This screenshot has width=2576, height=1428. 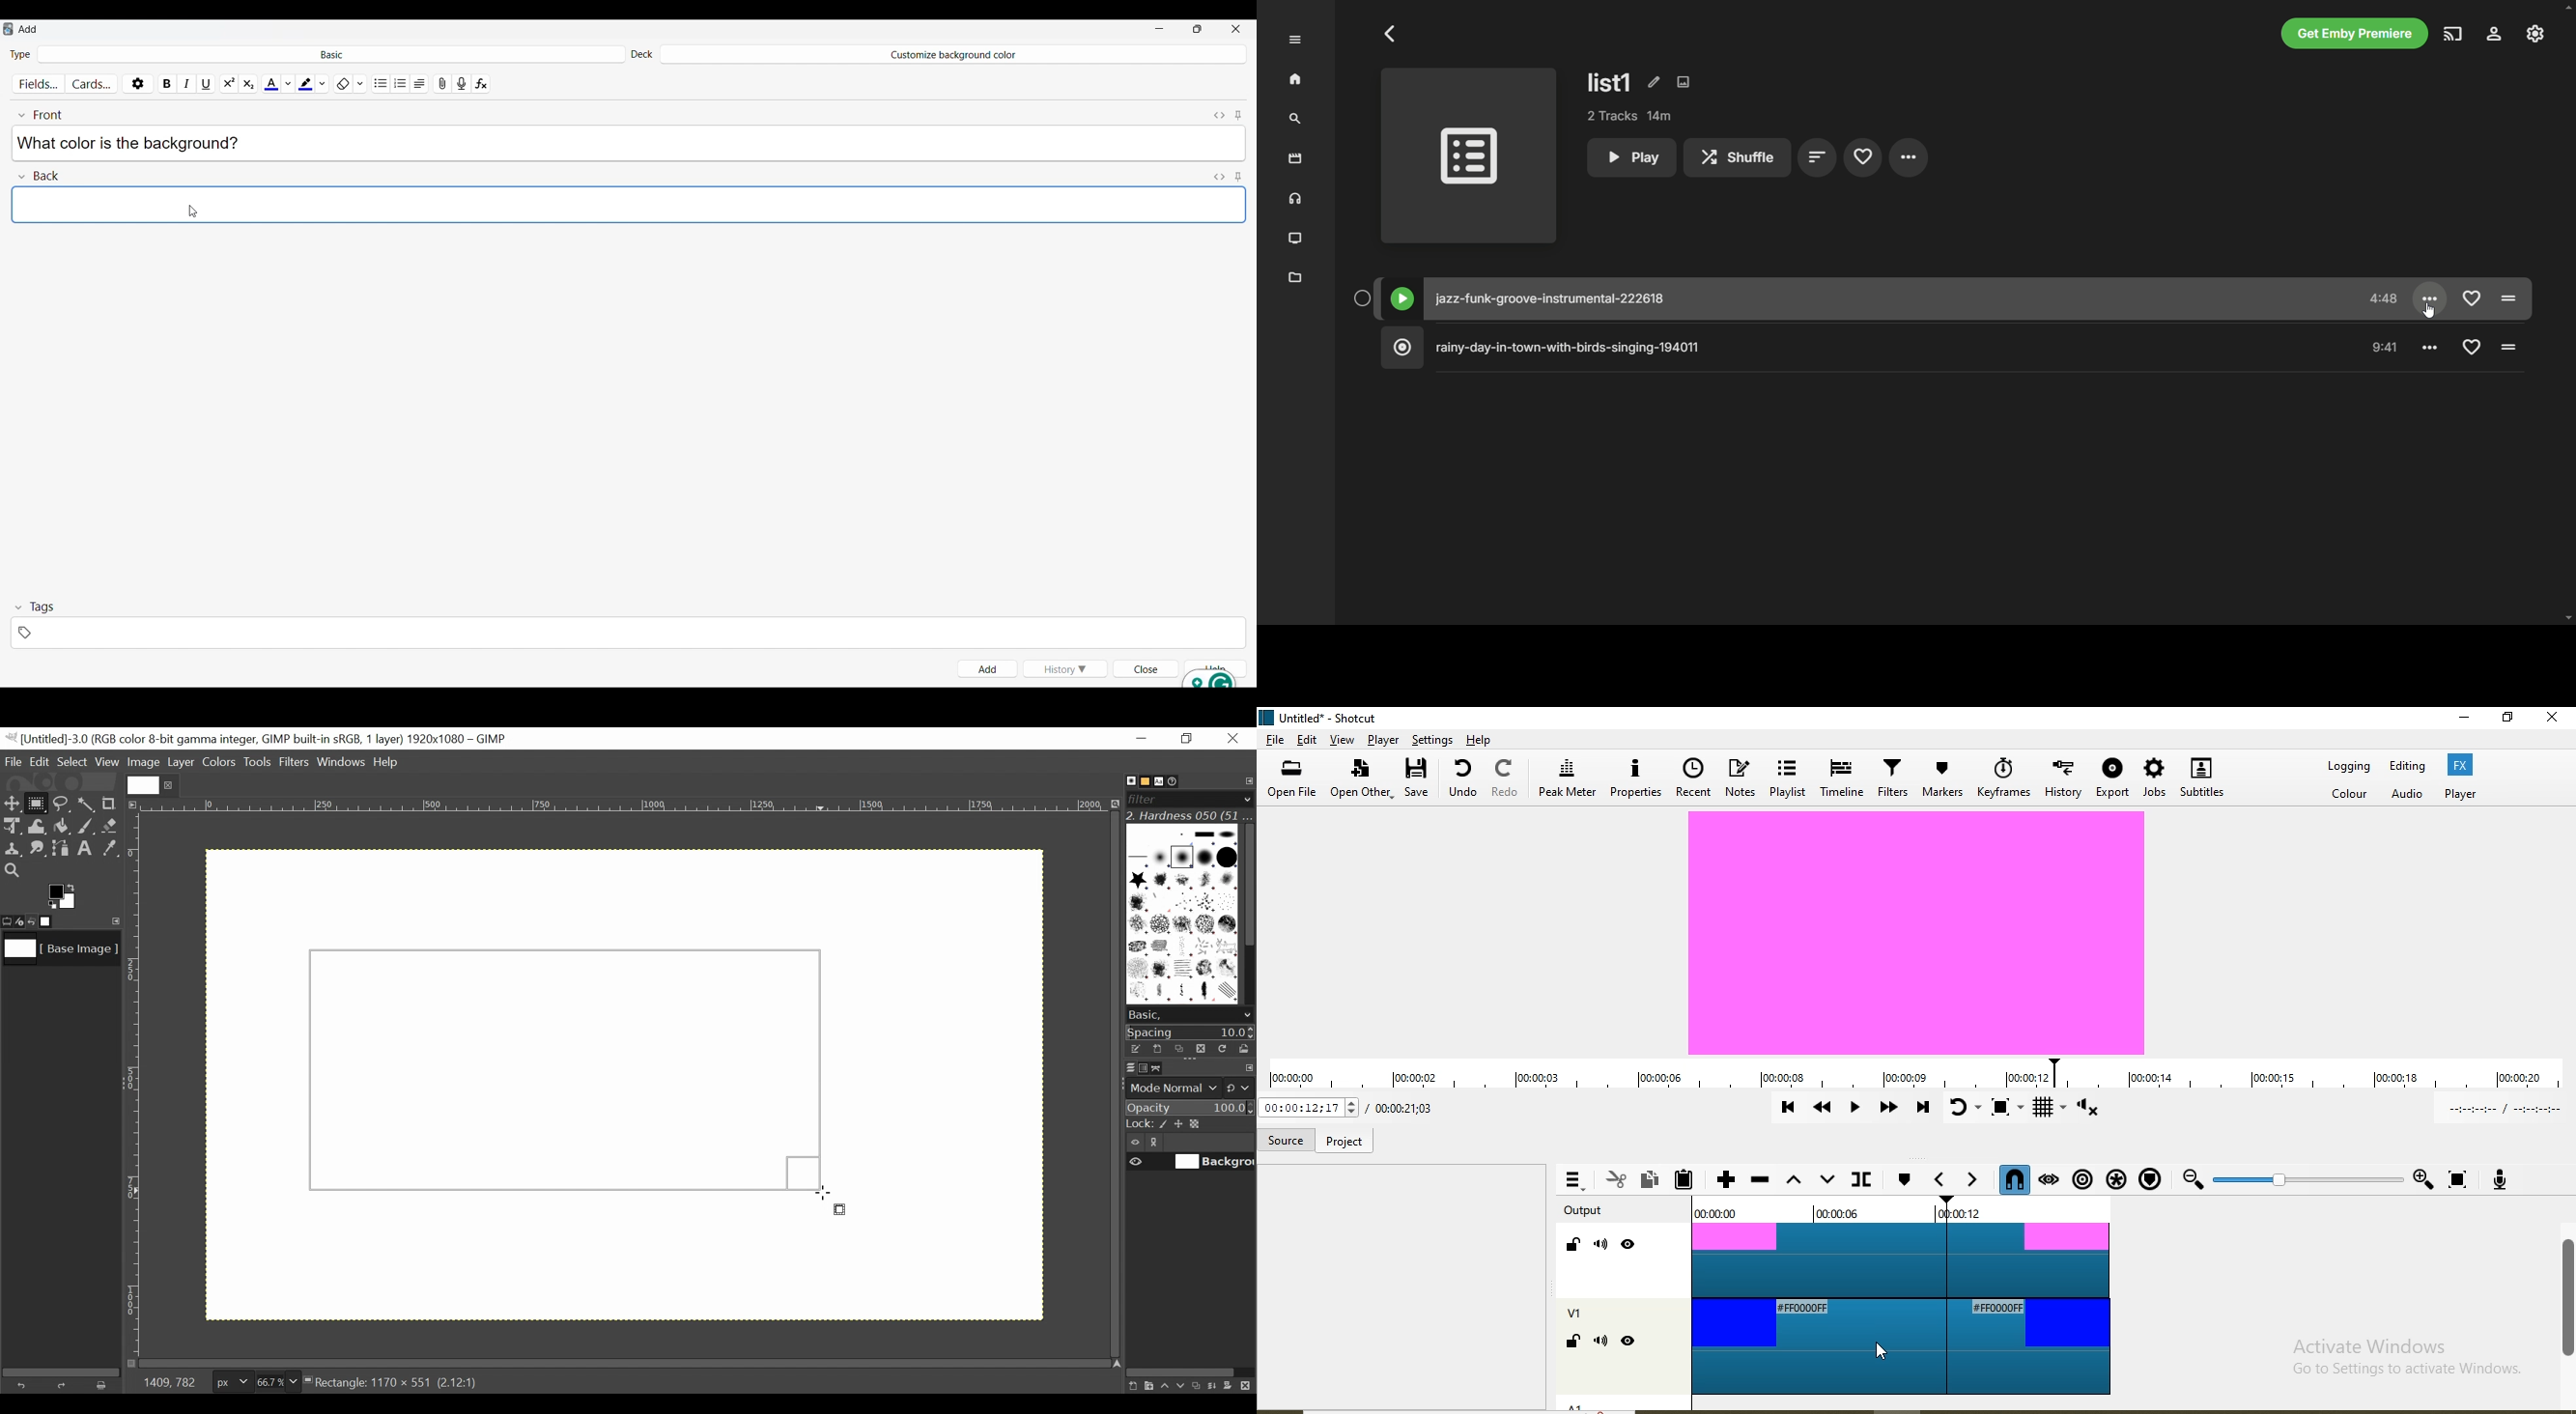 I want to click on Help, so click(x=388, y=763).